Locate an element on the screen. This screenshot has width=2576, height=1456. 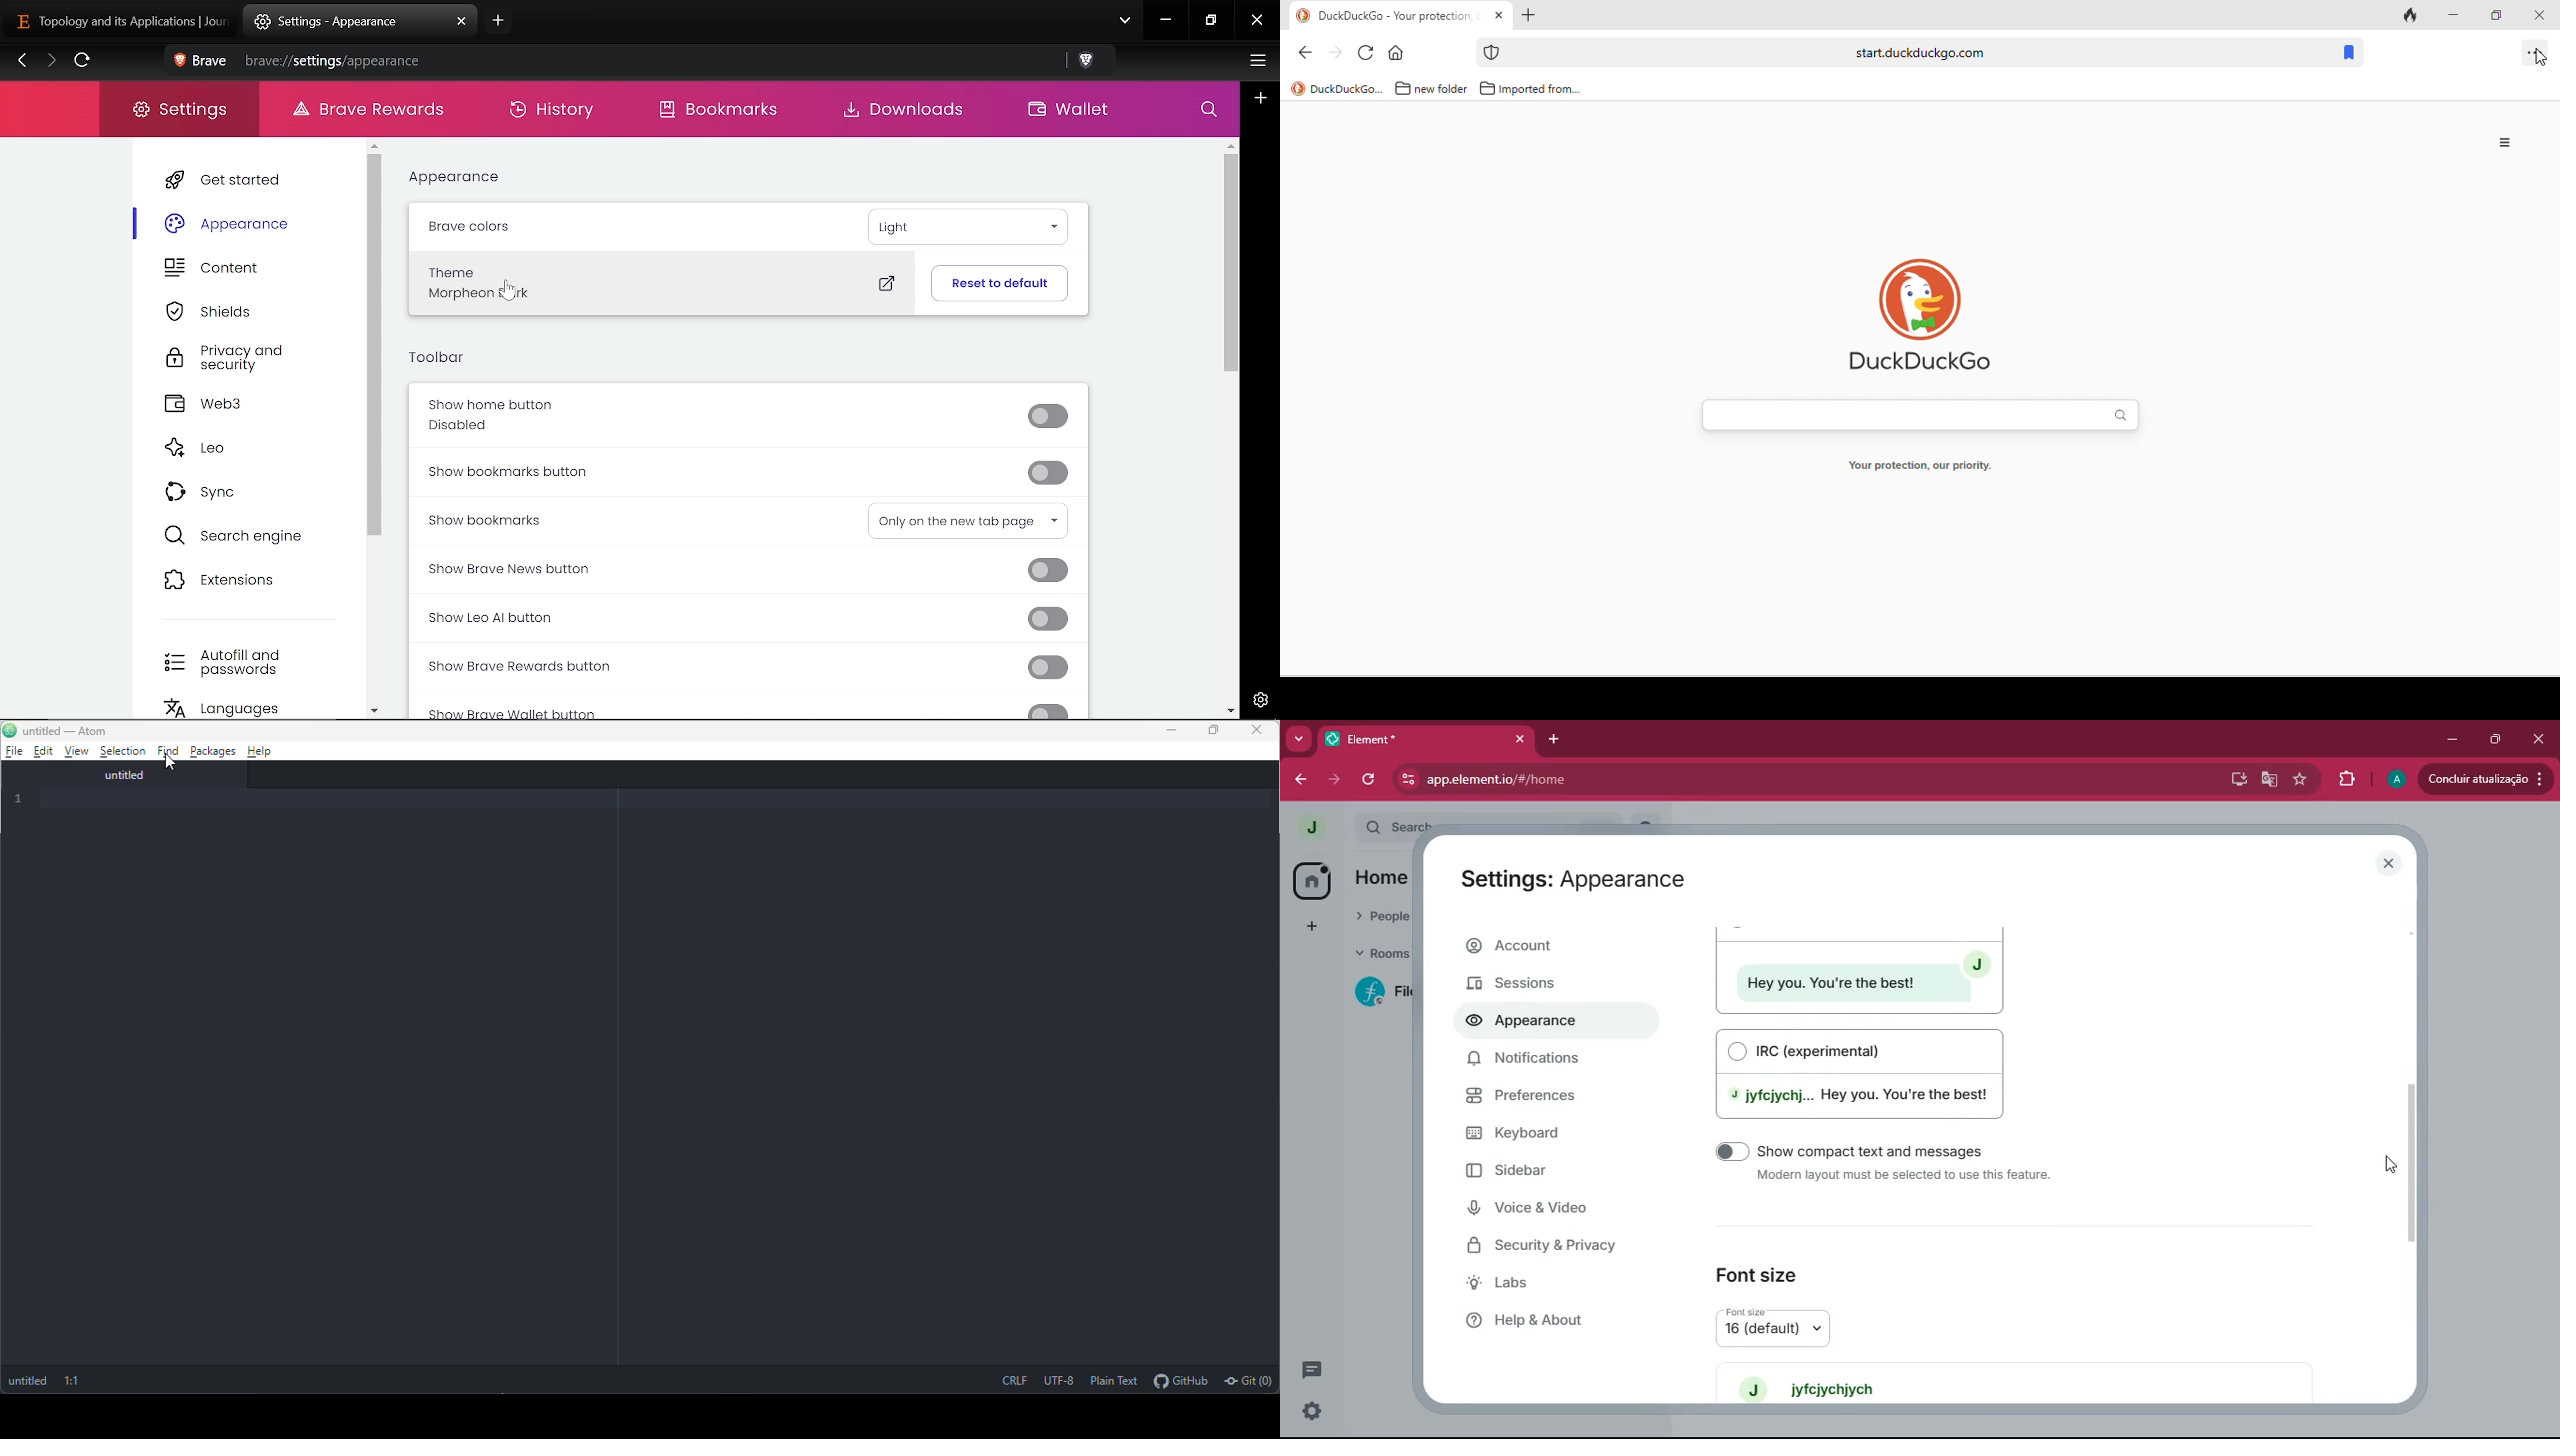
Web3 is located at coordinates (233, 404).